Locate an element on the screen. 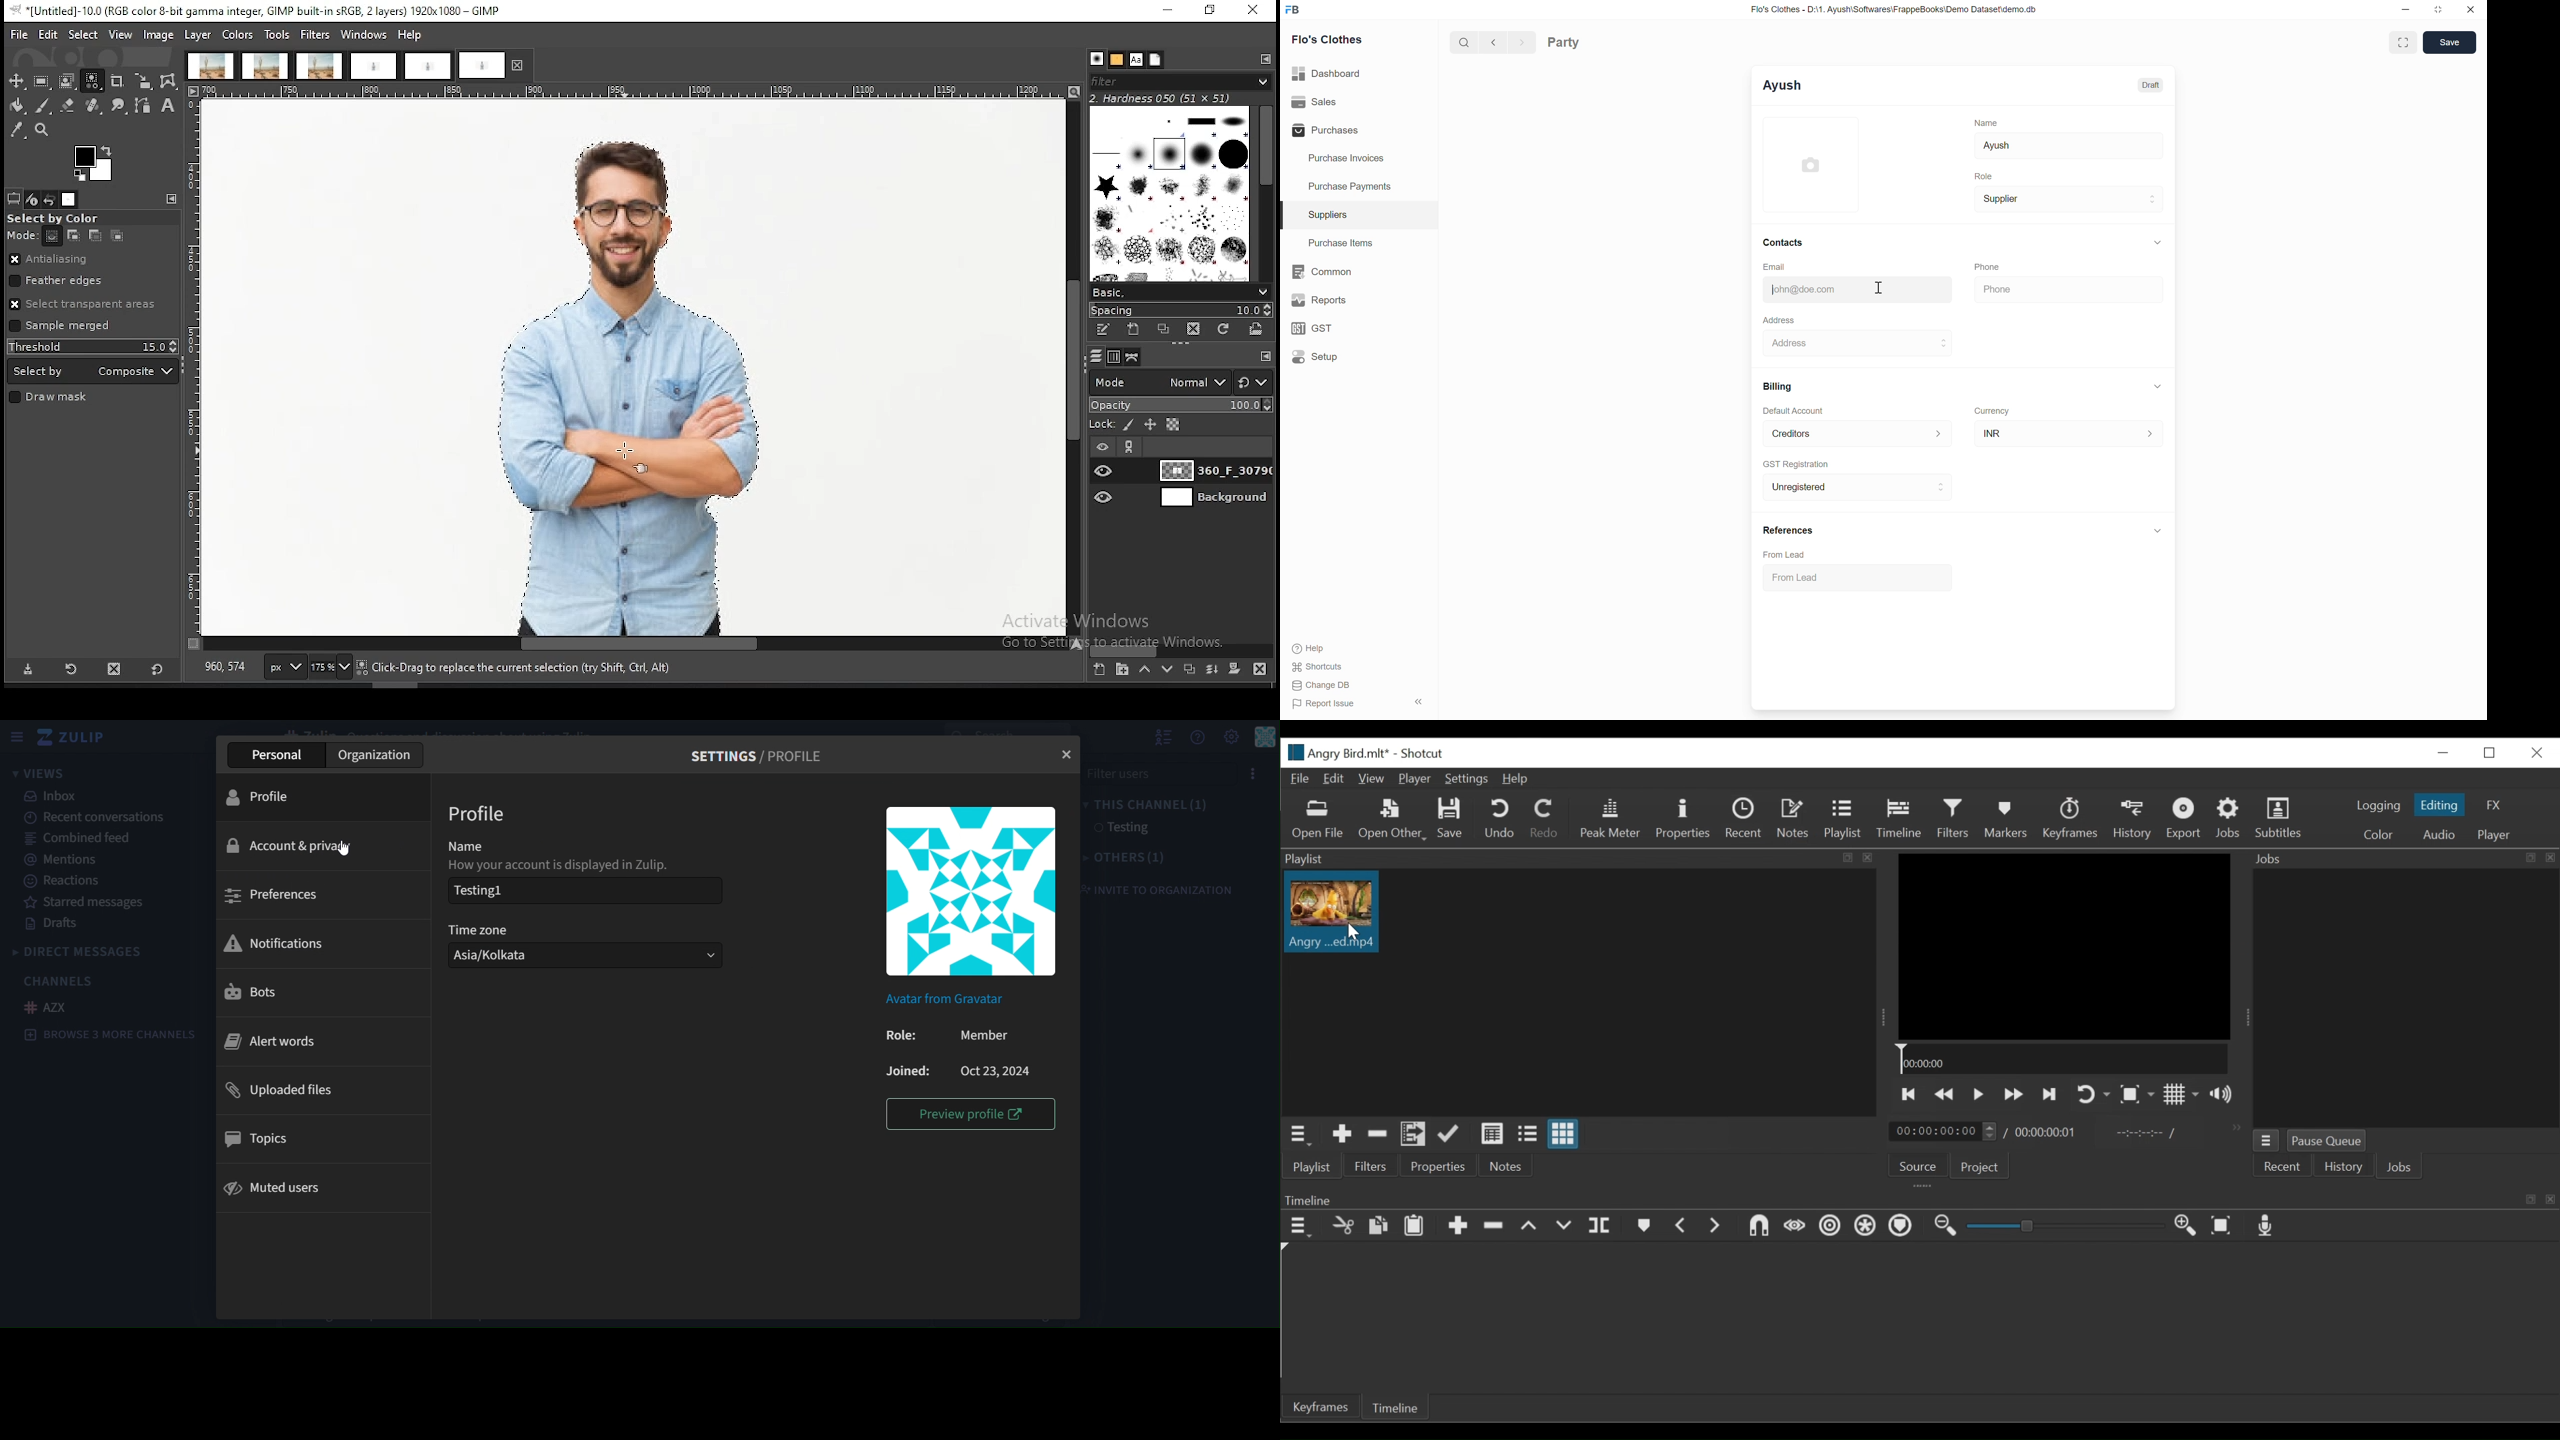 This screenshot has height=1456, width=2576. Open File is located at coordinates (1317, 820).